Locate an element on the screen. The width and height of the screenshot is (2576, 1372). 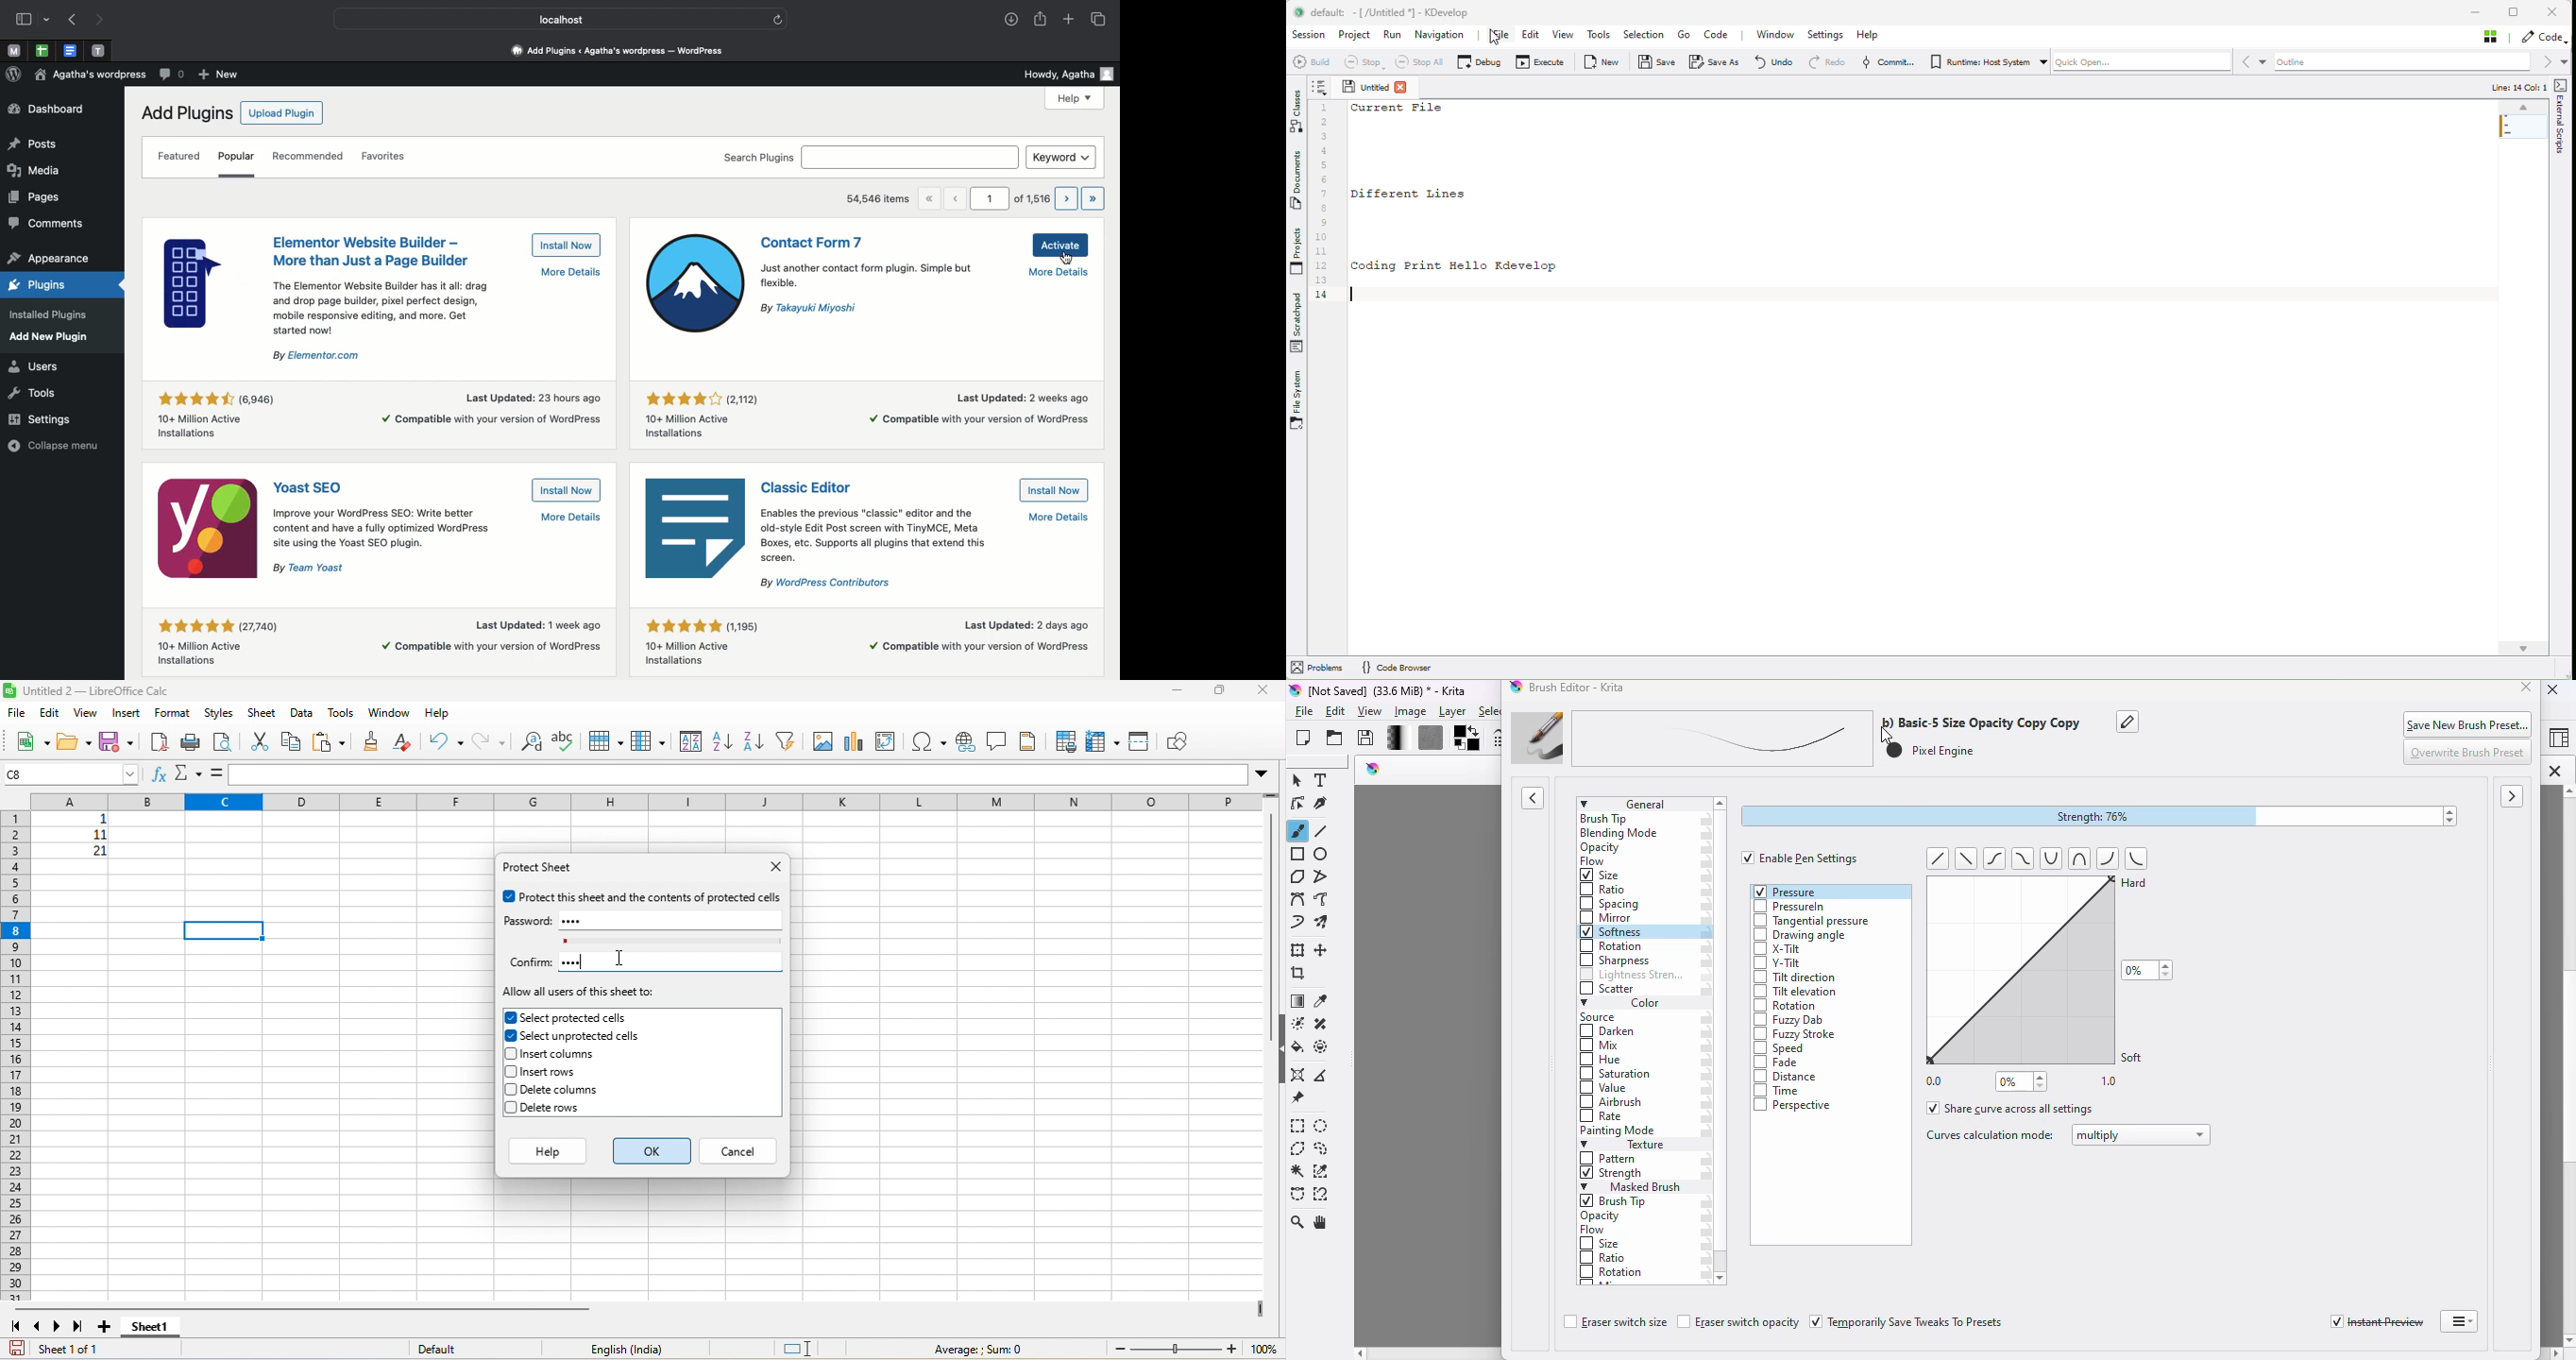
multibrush tool is located at coordinates (1324, 923).